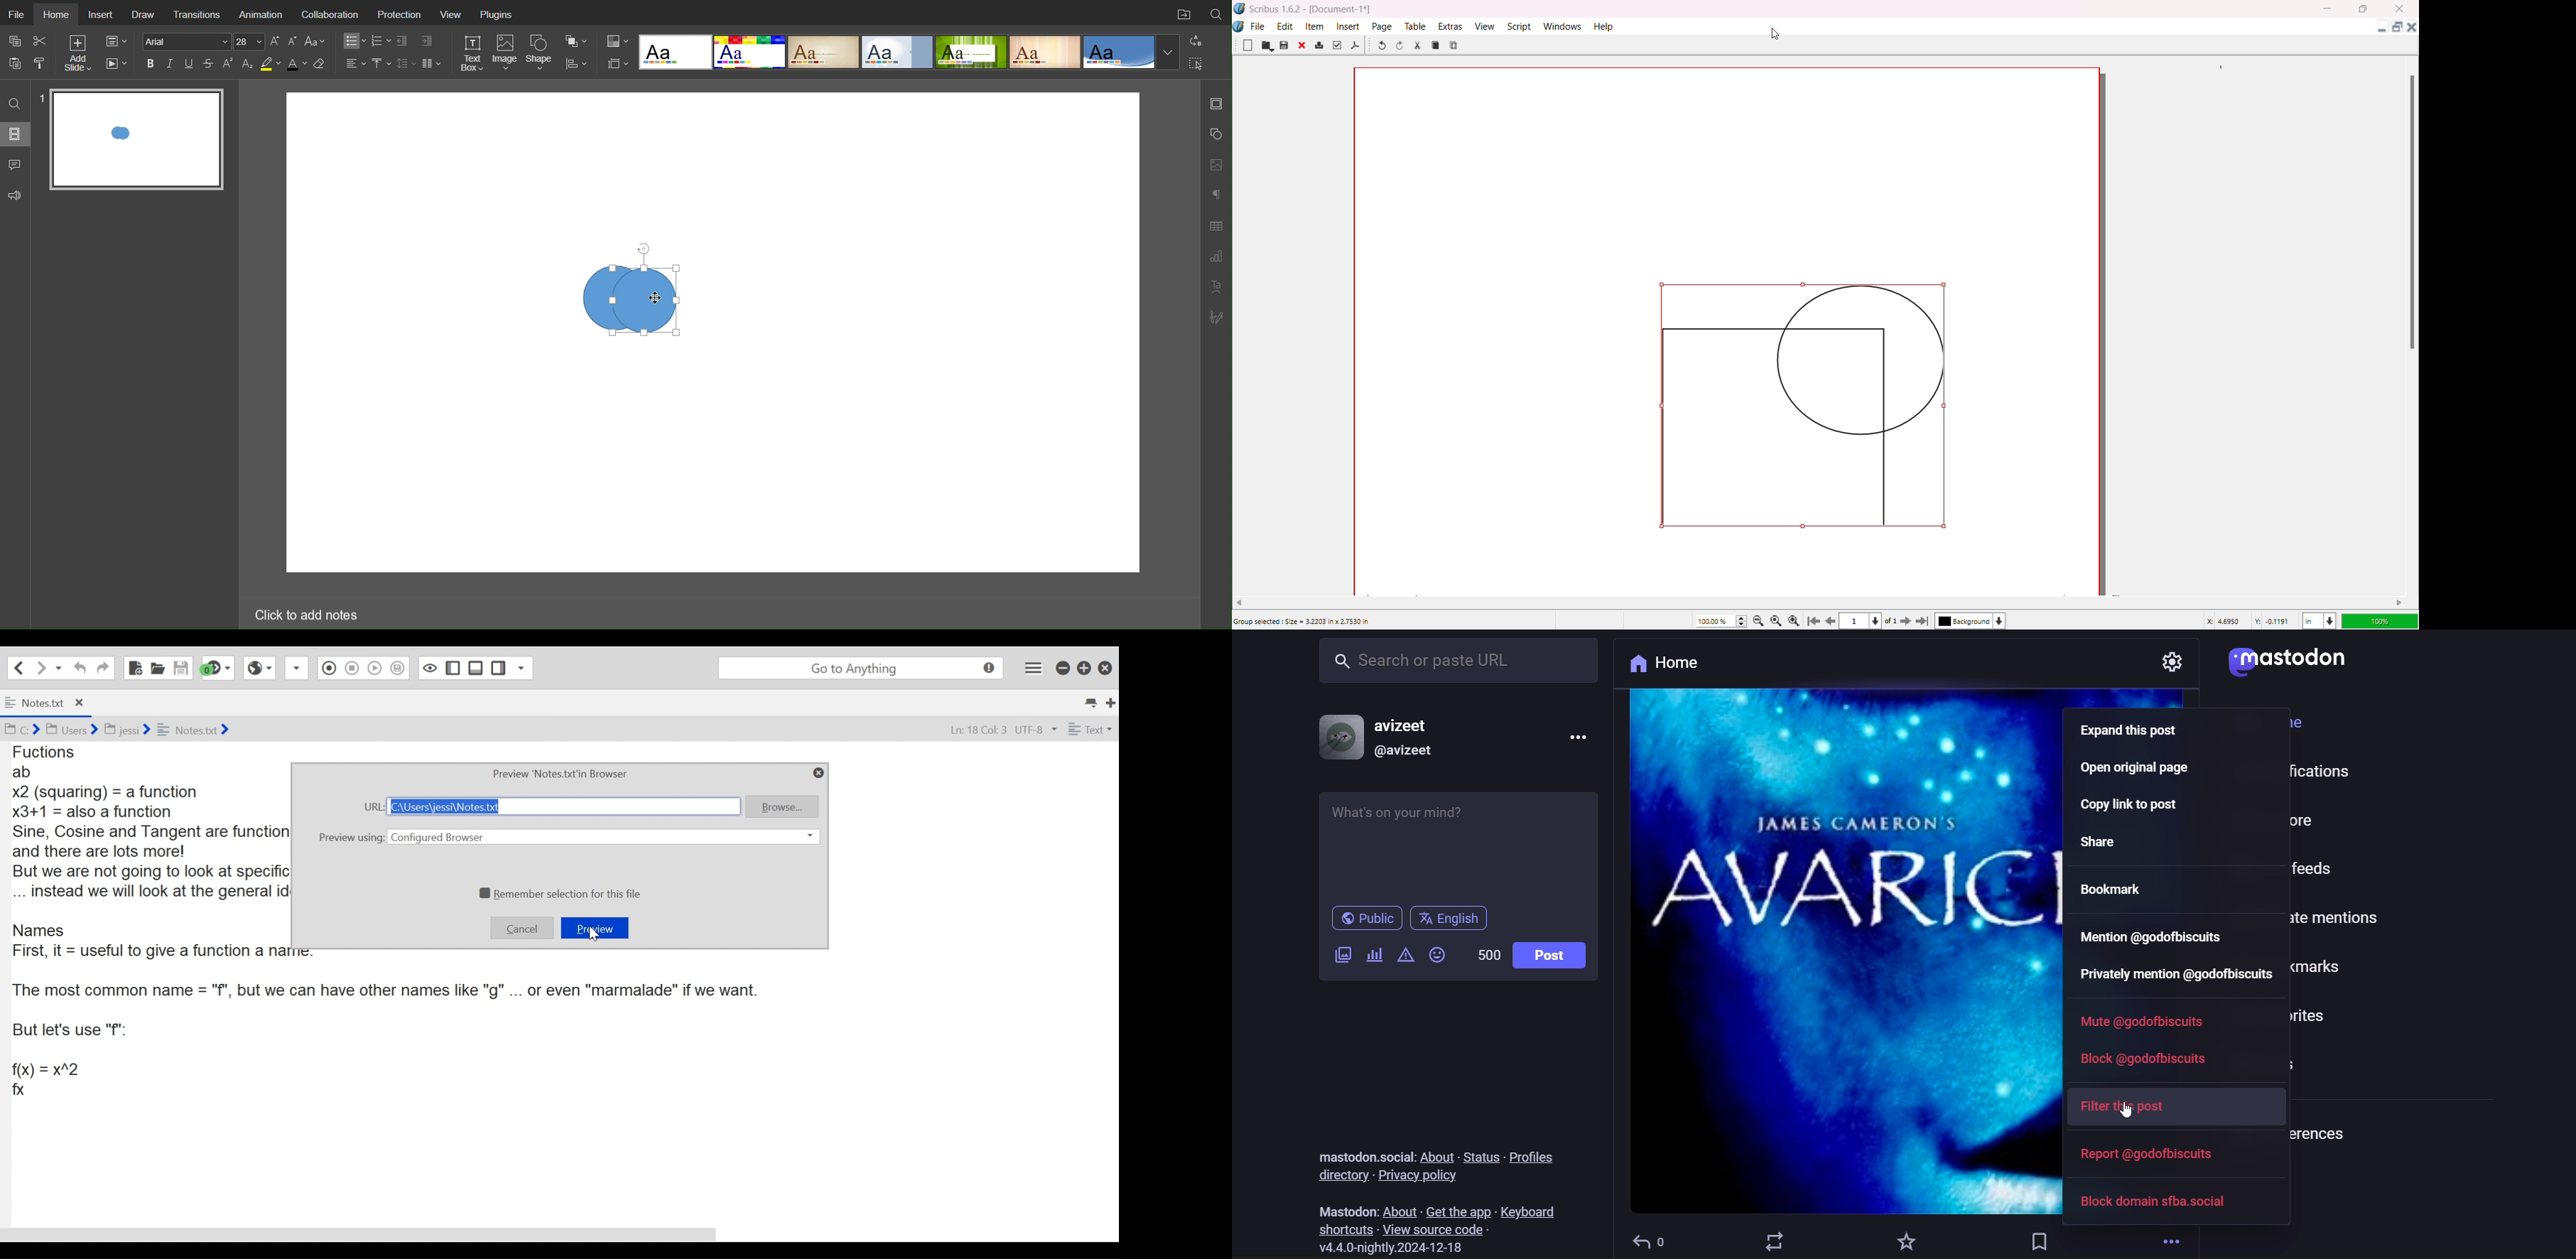  I want to click on Current page, so click(1856, 621).